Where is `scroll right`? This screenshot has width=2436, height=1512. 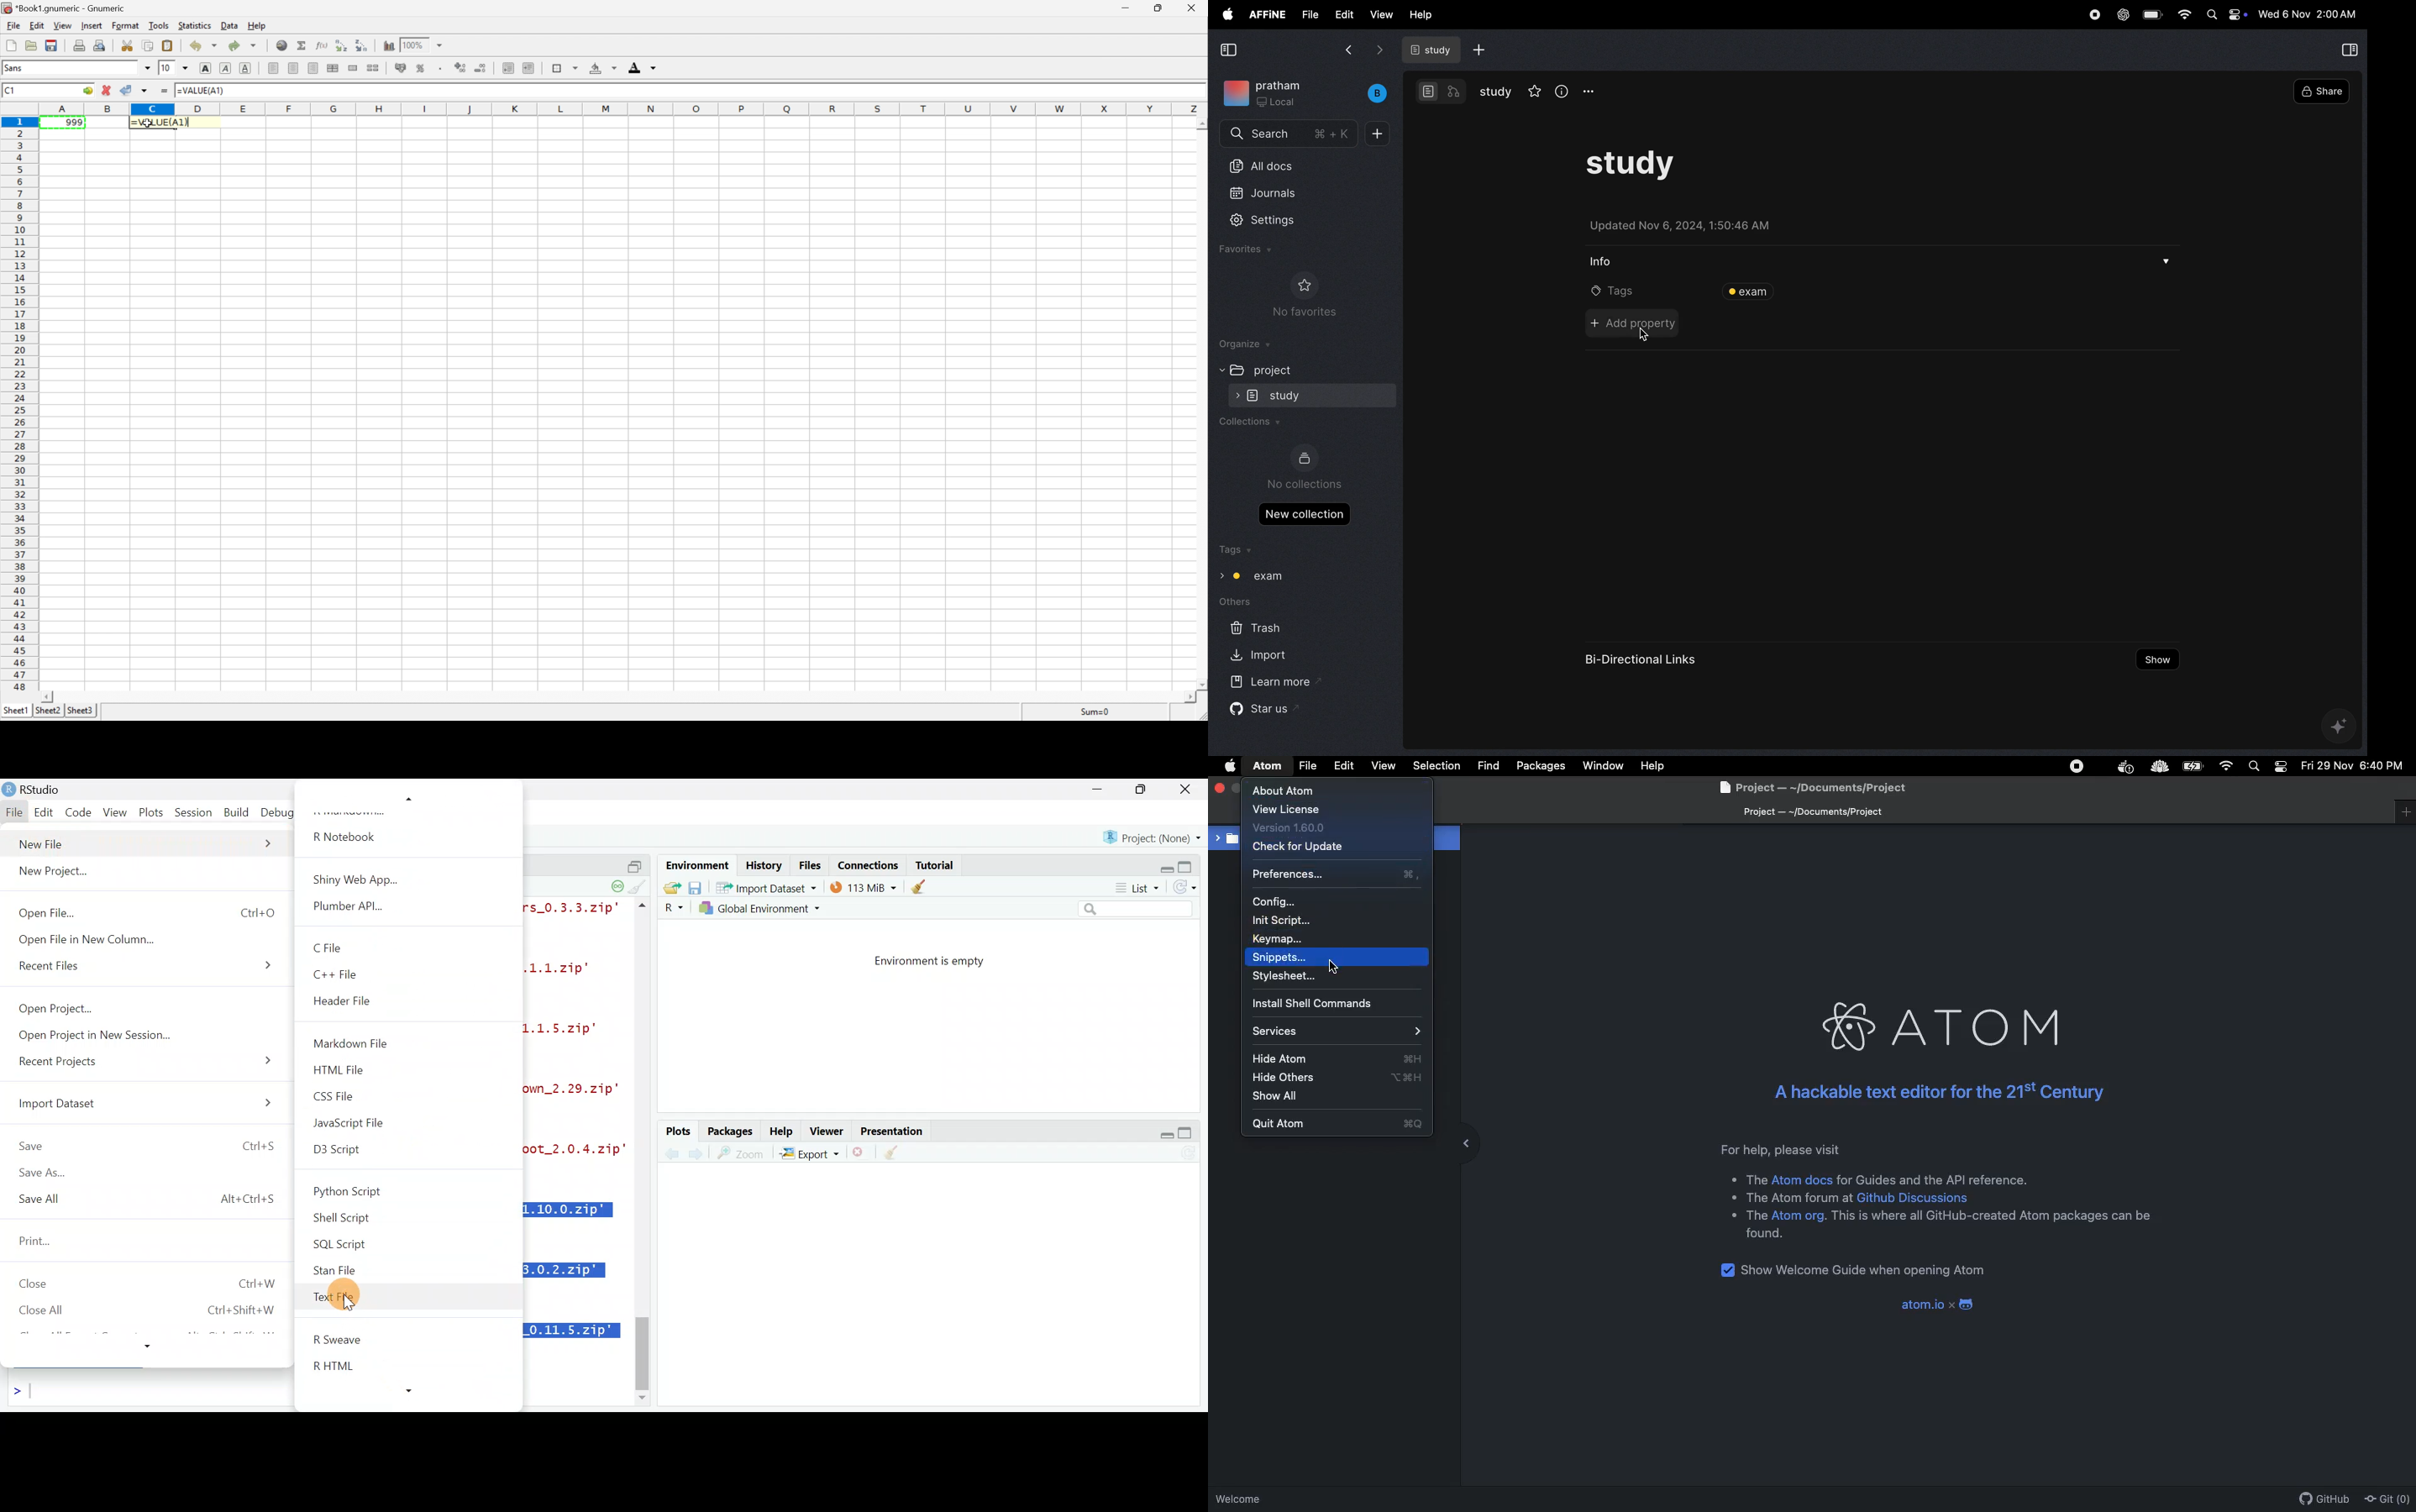
scroll right is located at coordinates (1189, 700).